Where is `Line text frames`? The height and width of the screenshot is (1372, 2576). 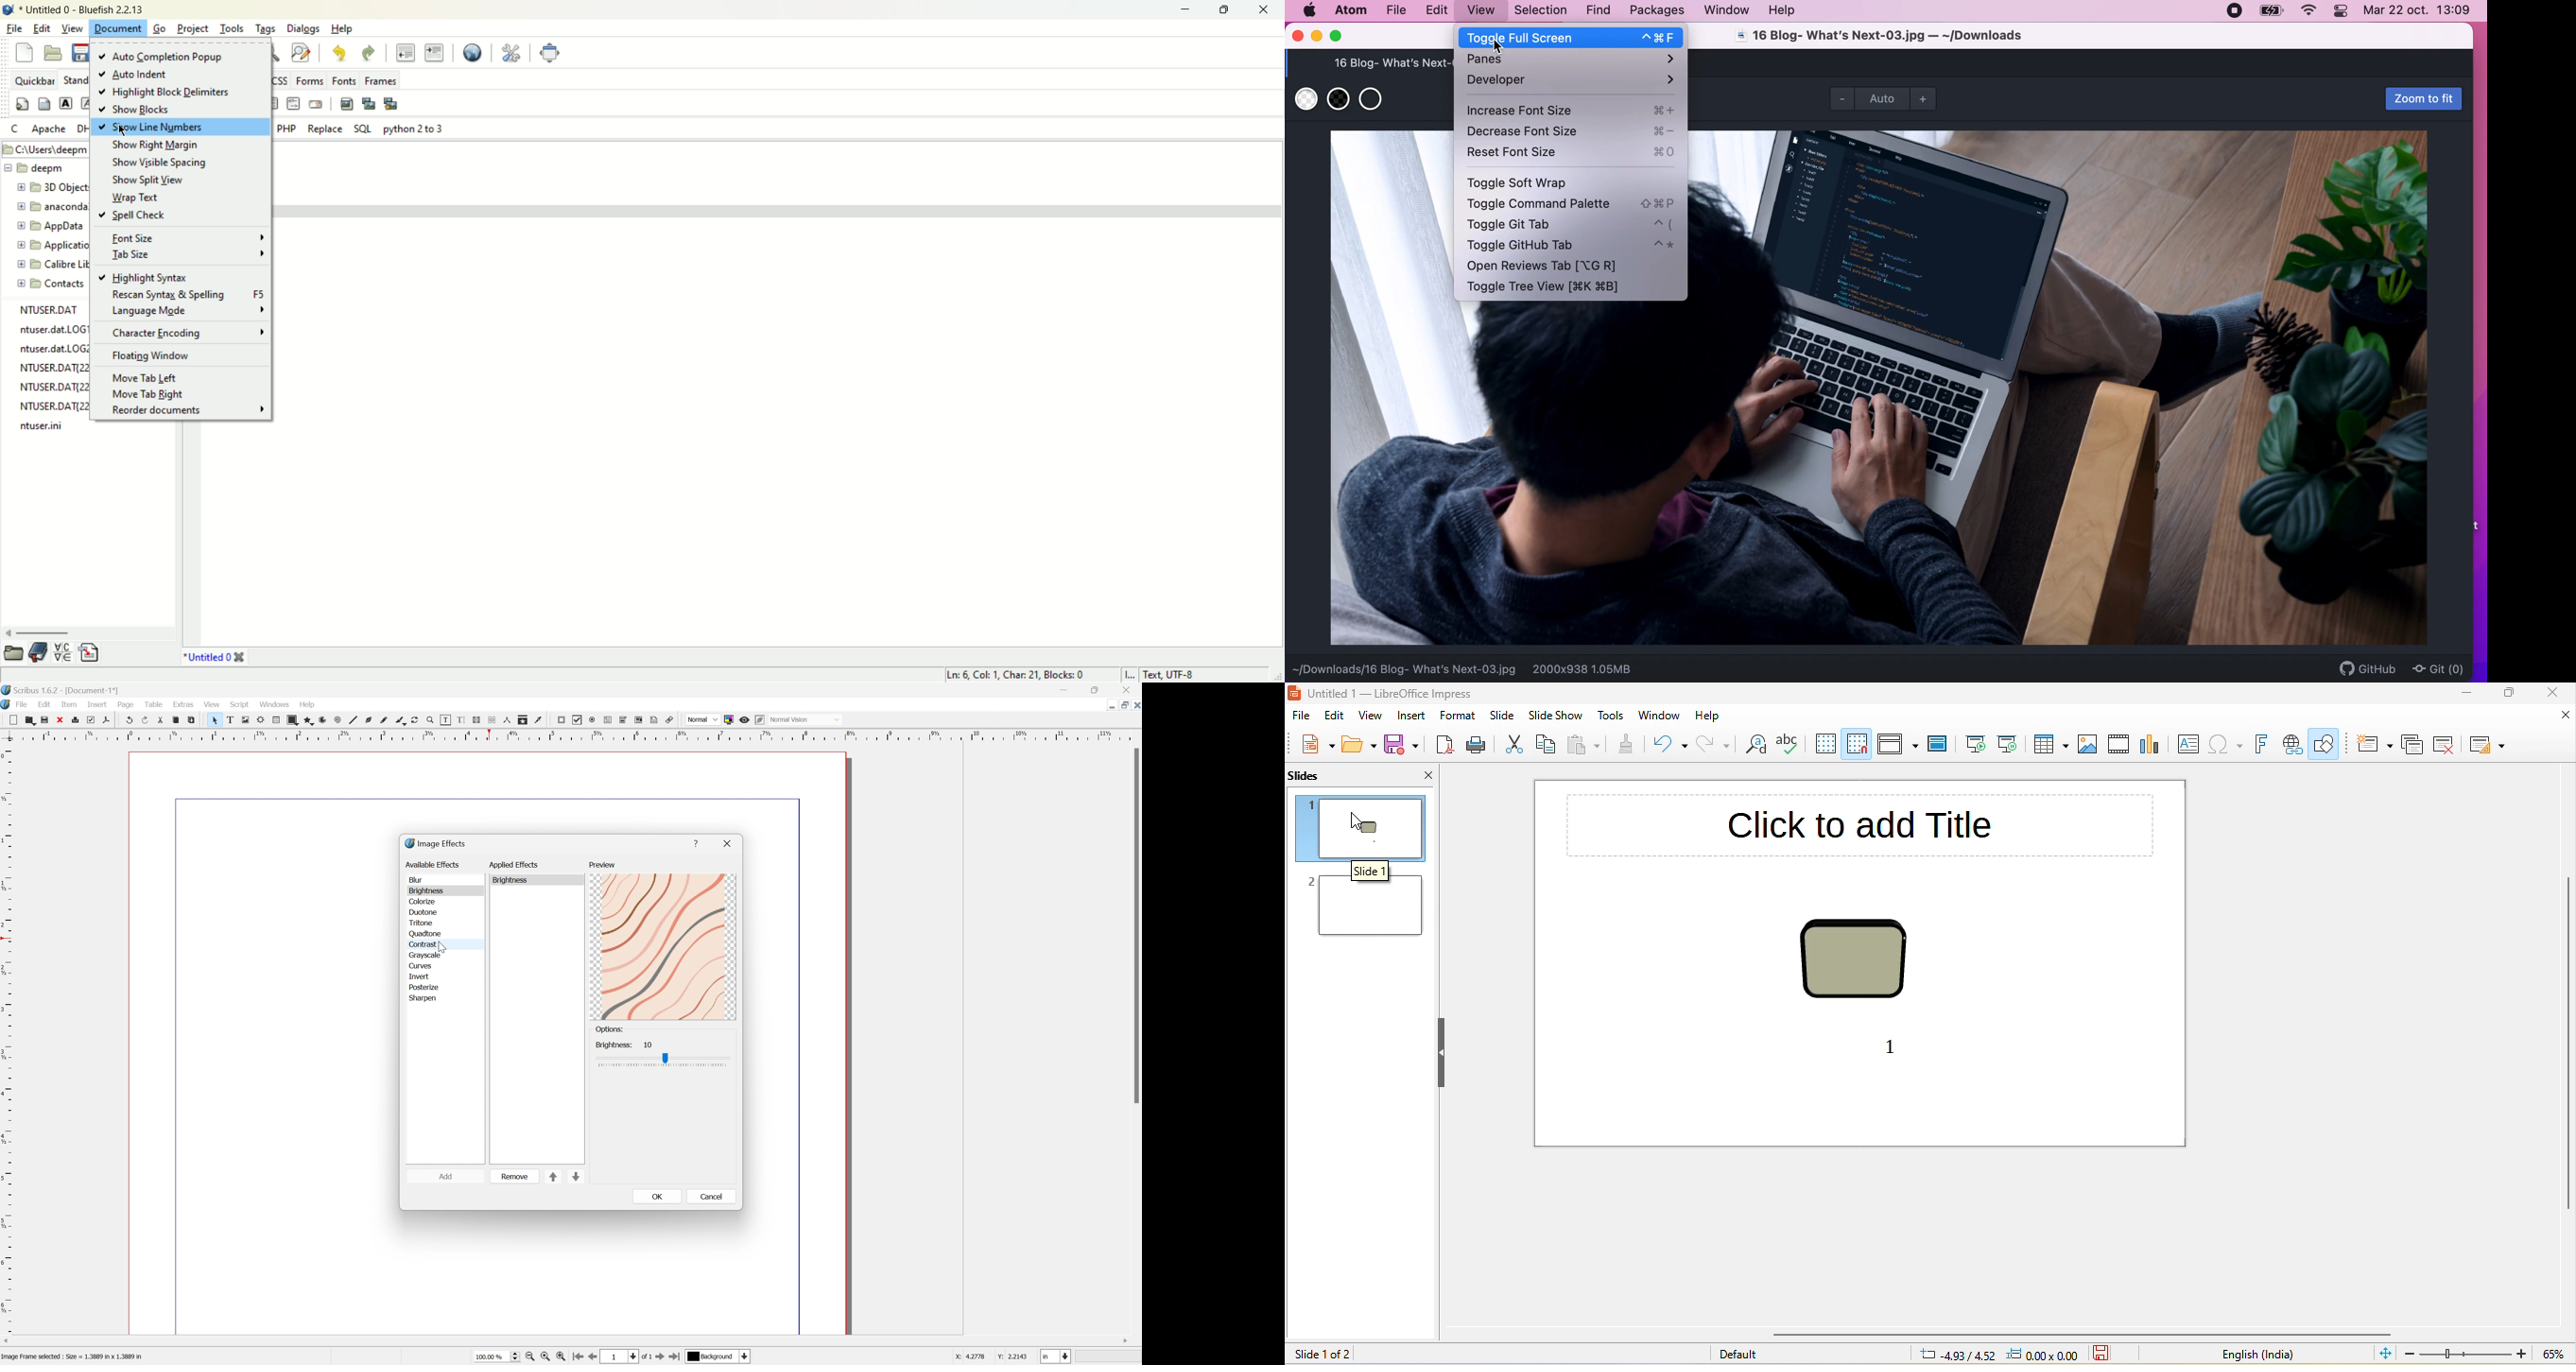
Line text frames is located at coordinates (477, 719).